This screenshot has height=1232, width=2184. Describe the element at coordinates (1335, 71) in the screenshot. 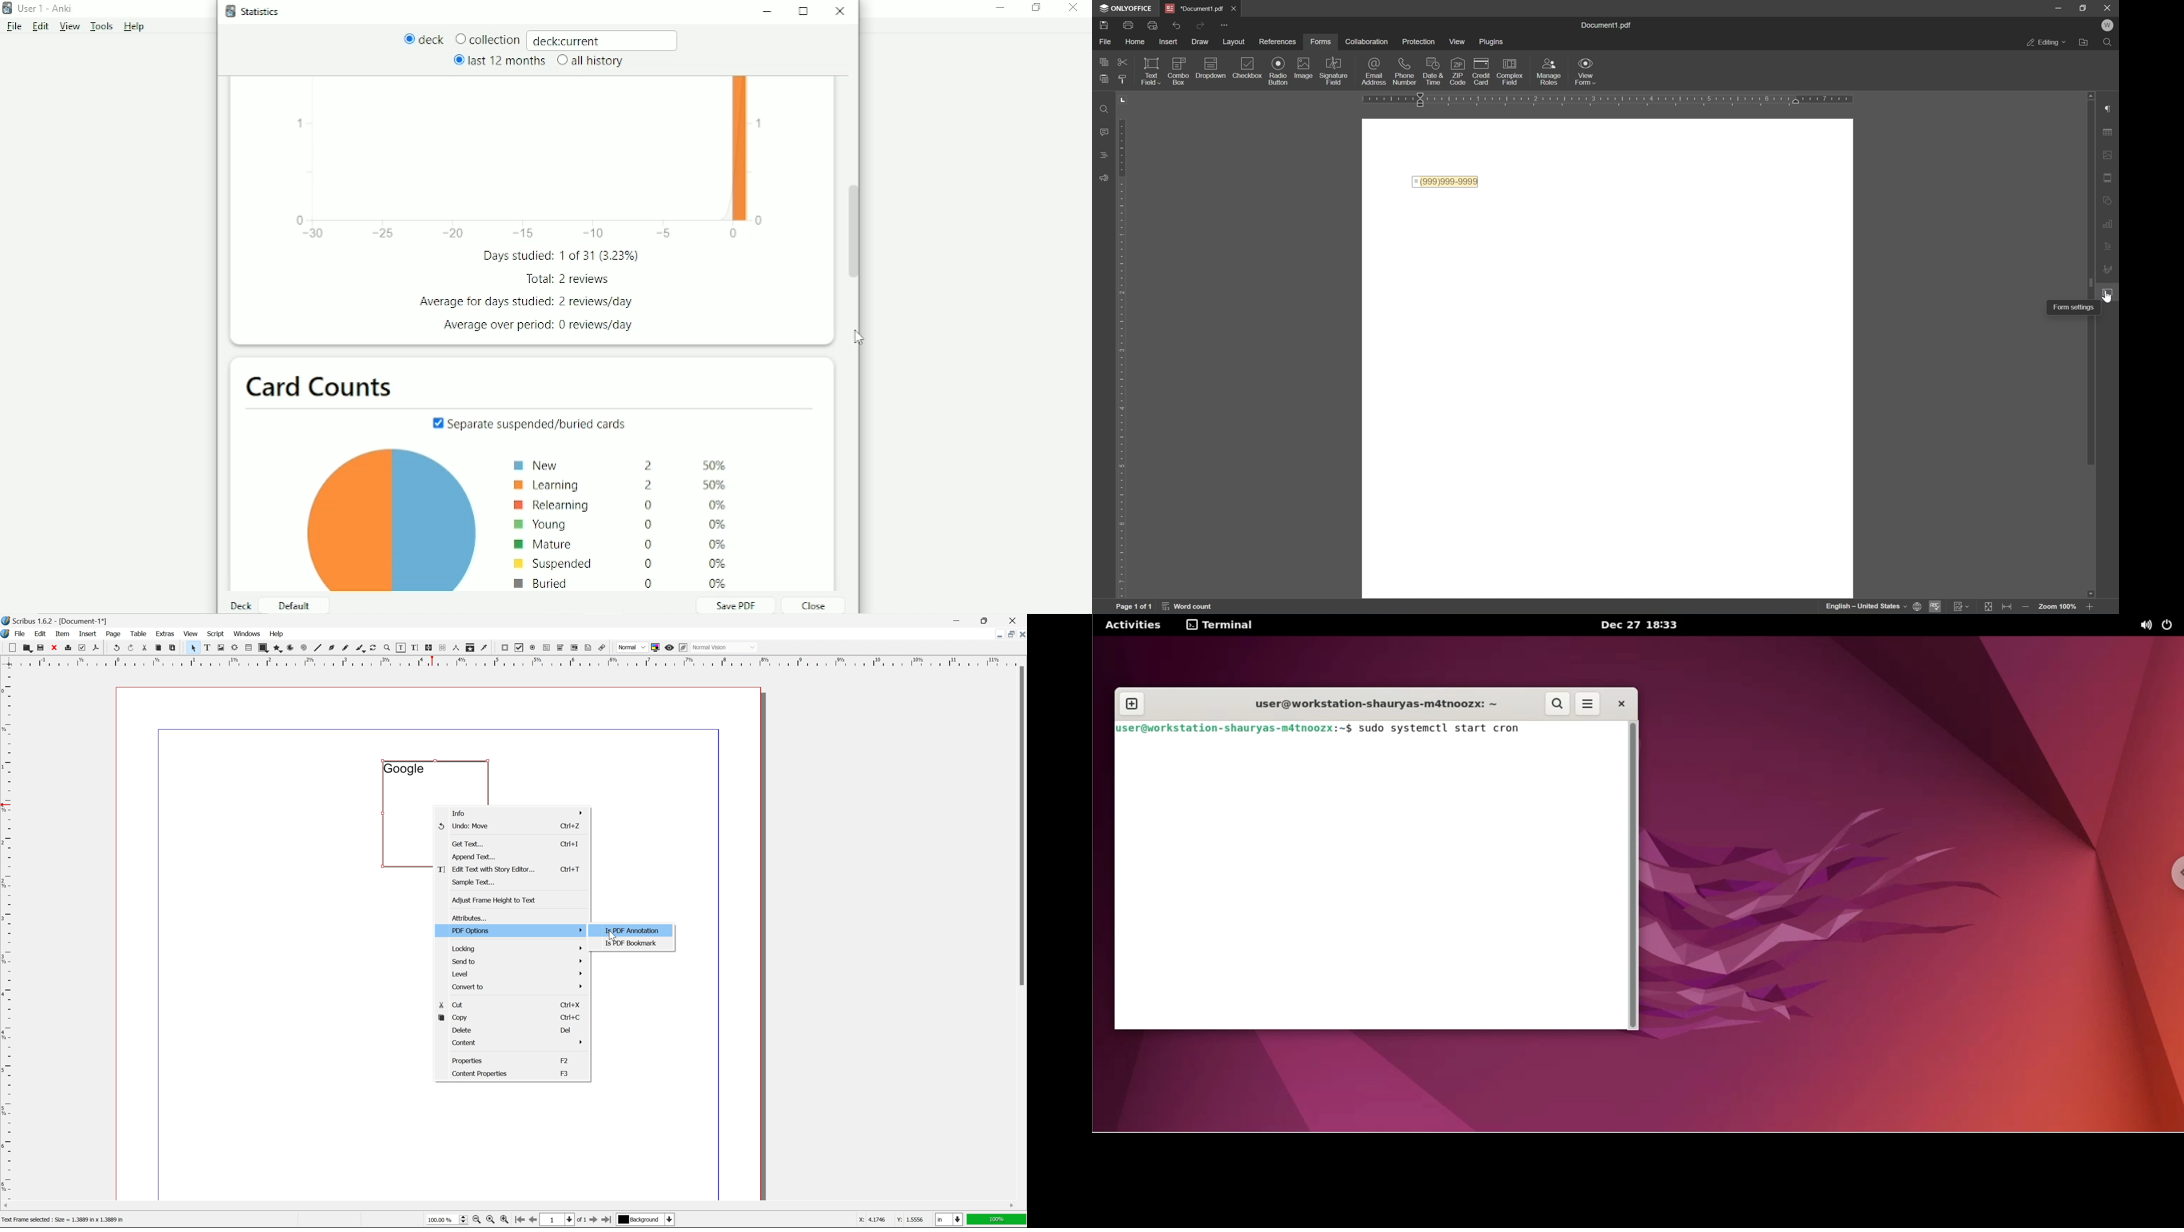

I see `signature field` at that location.